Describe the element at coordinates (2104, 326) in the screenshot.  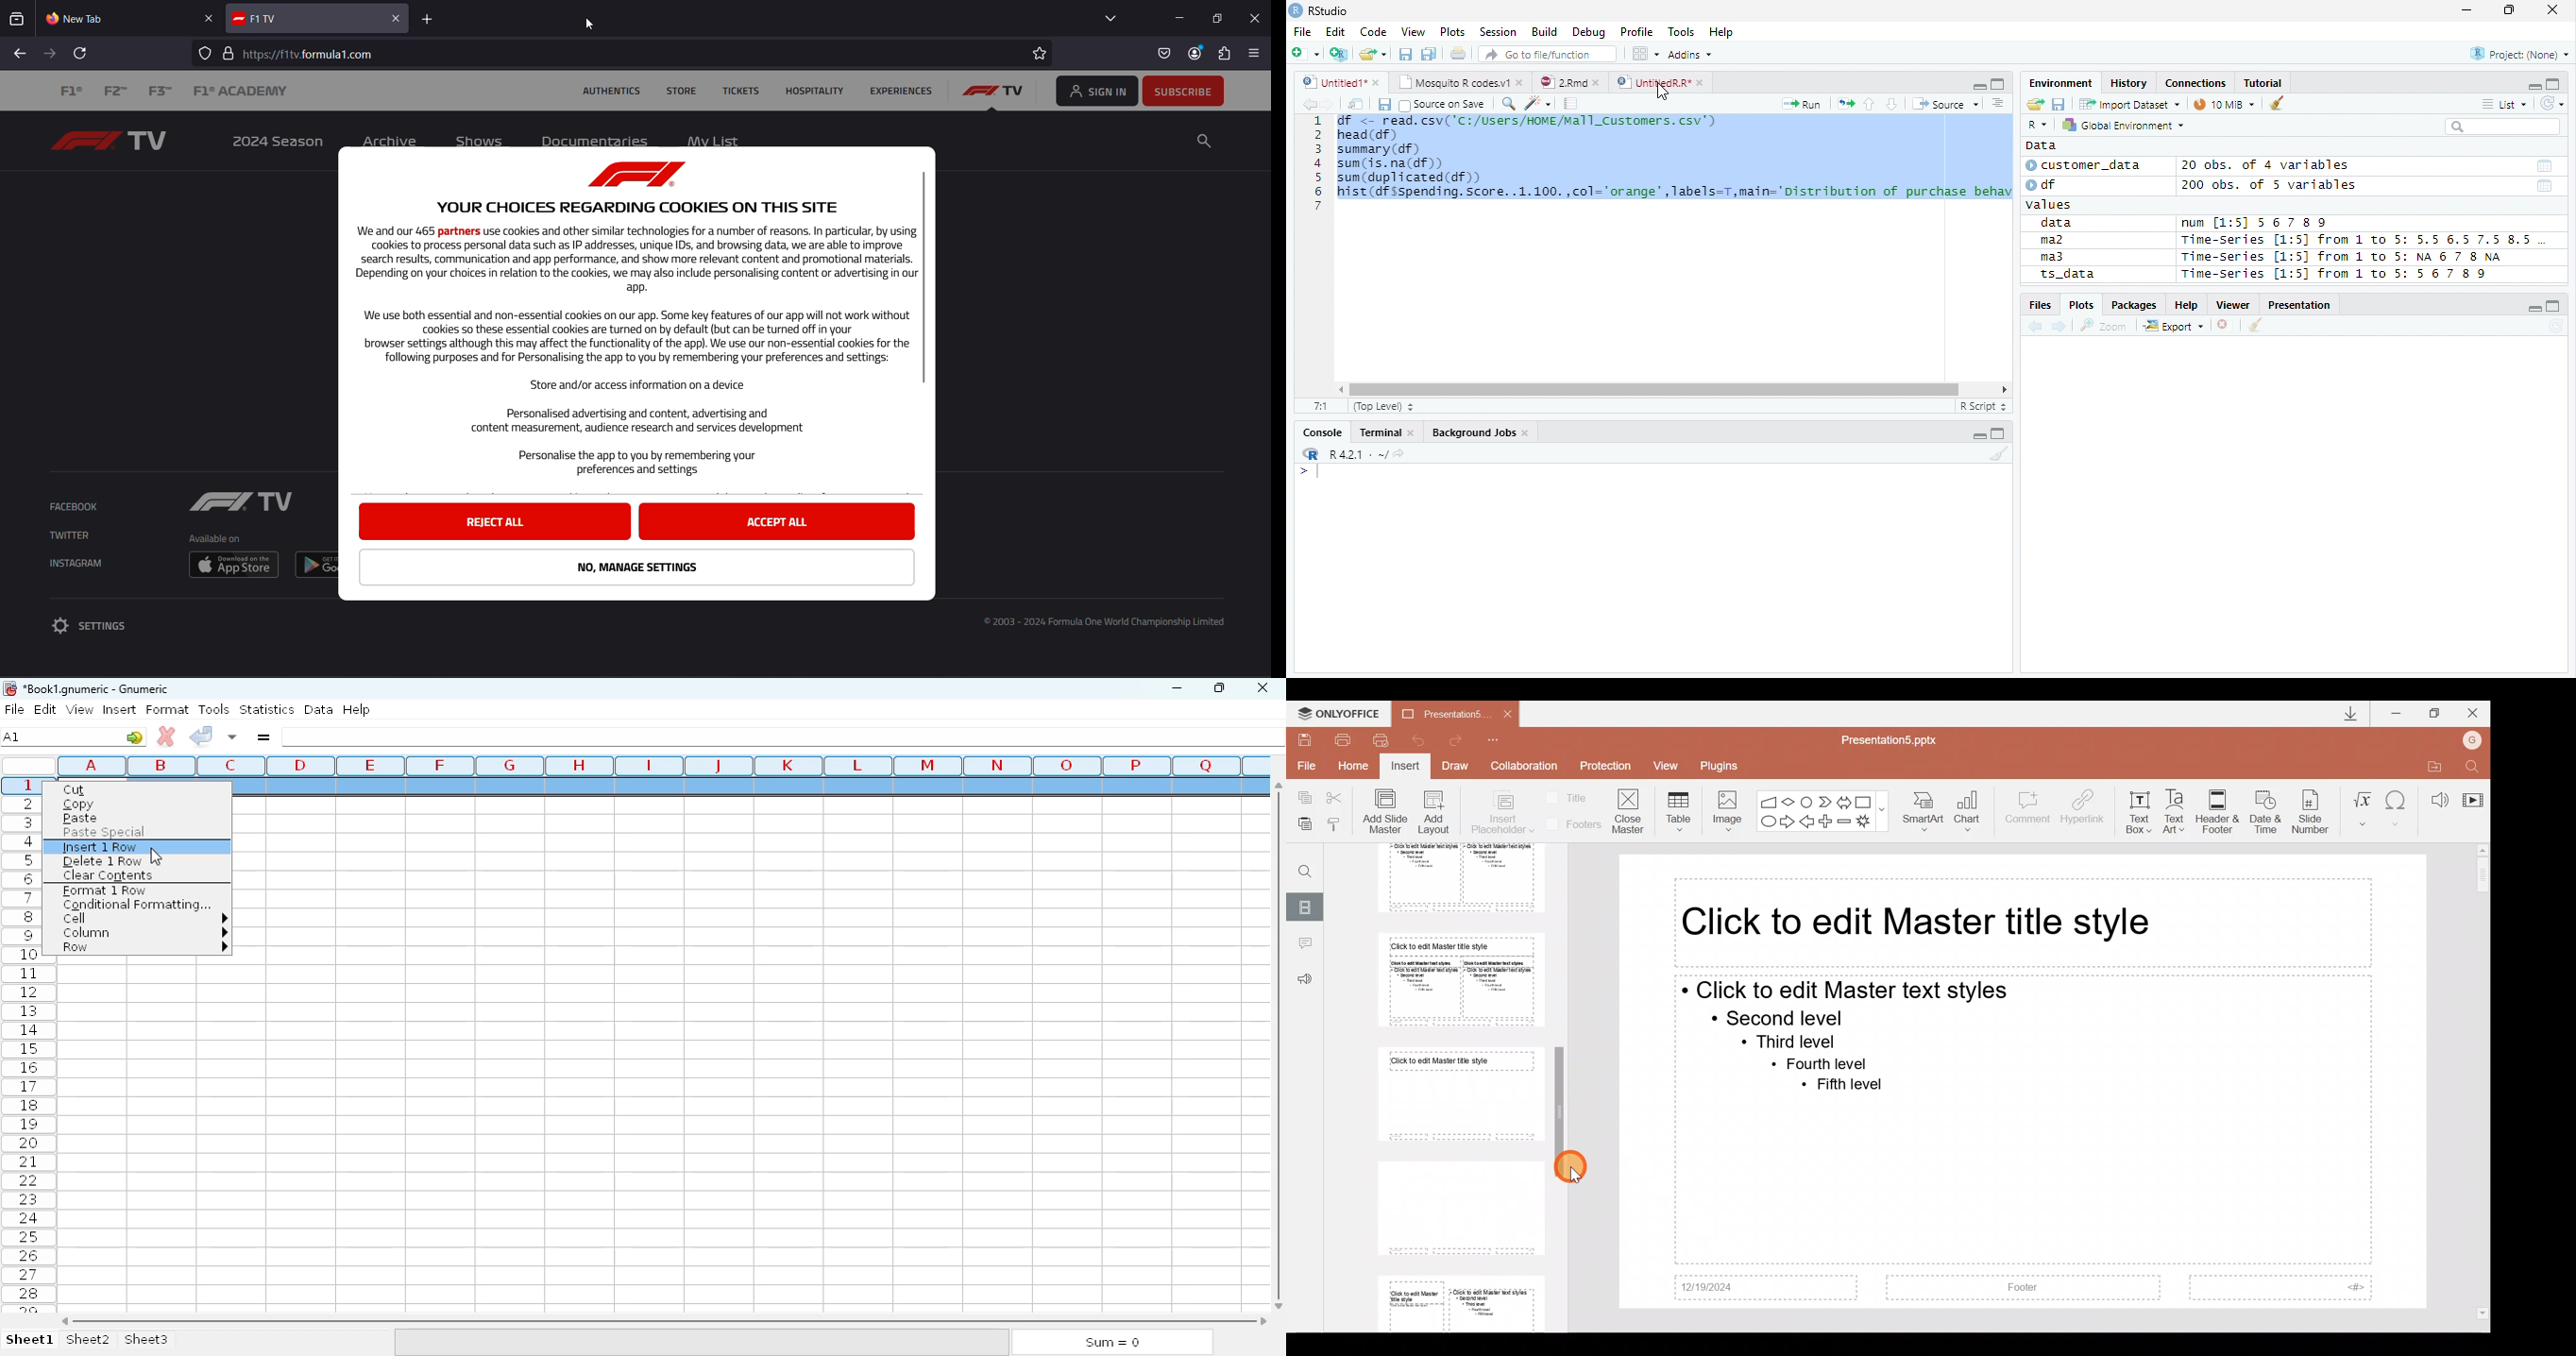
I see `Zoom` at that location.